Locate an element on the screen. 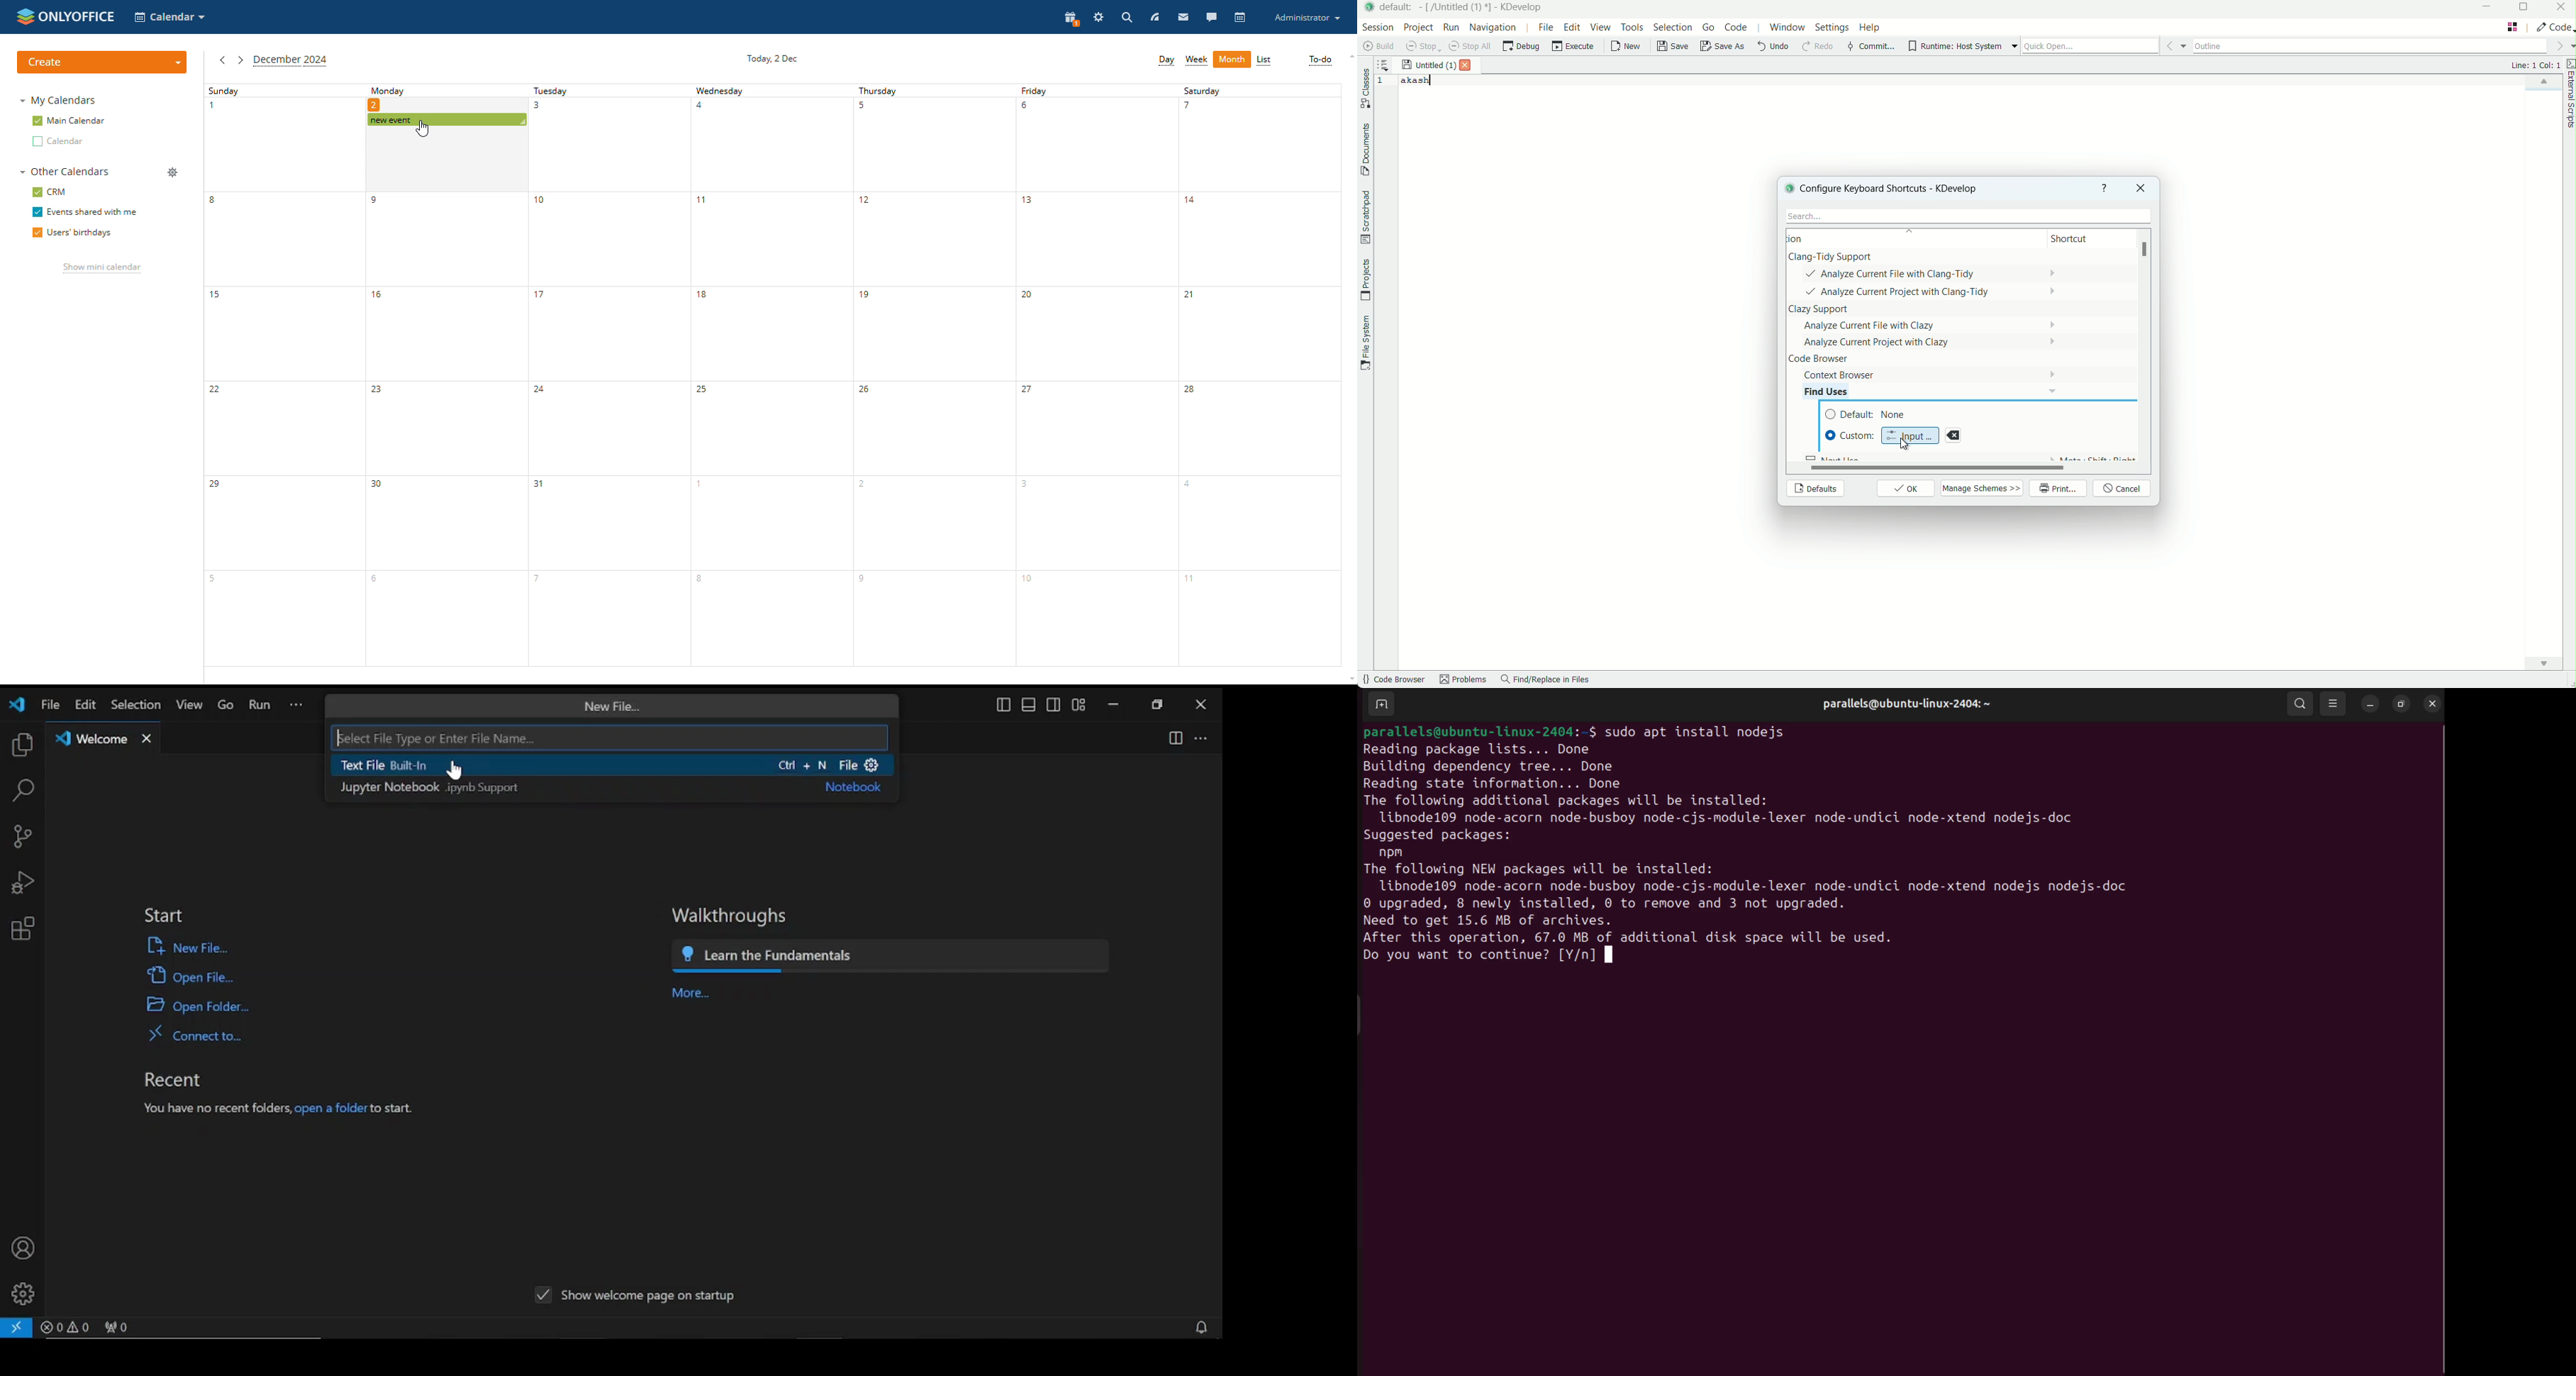  execute actions to change the area is located at coordinates (2553, 27).